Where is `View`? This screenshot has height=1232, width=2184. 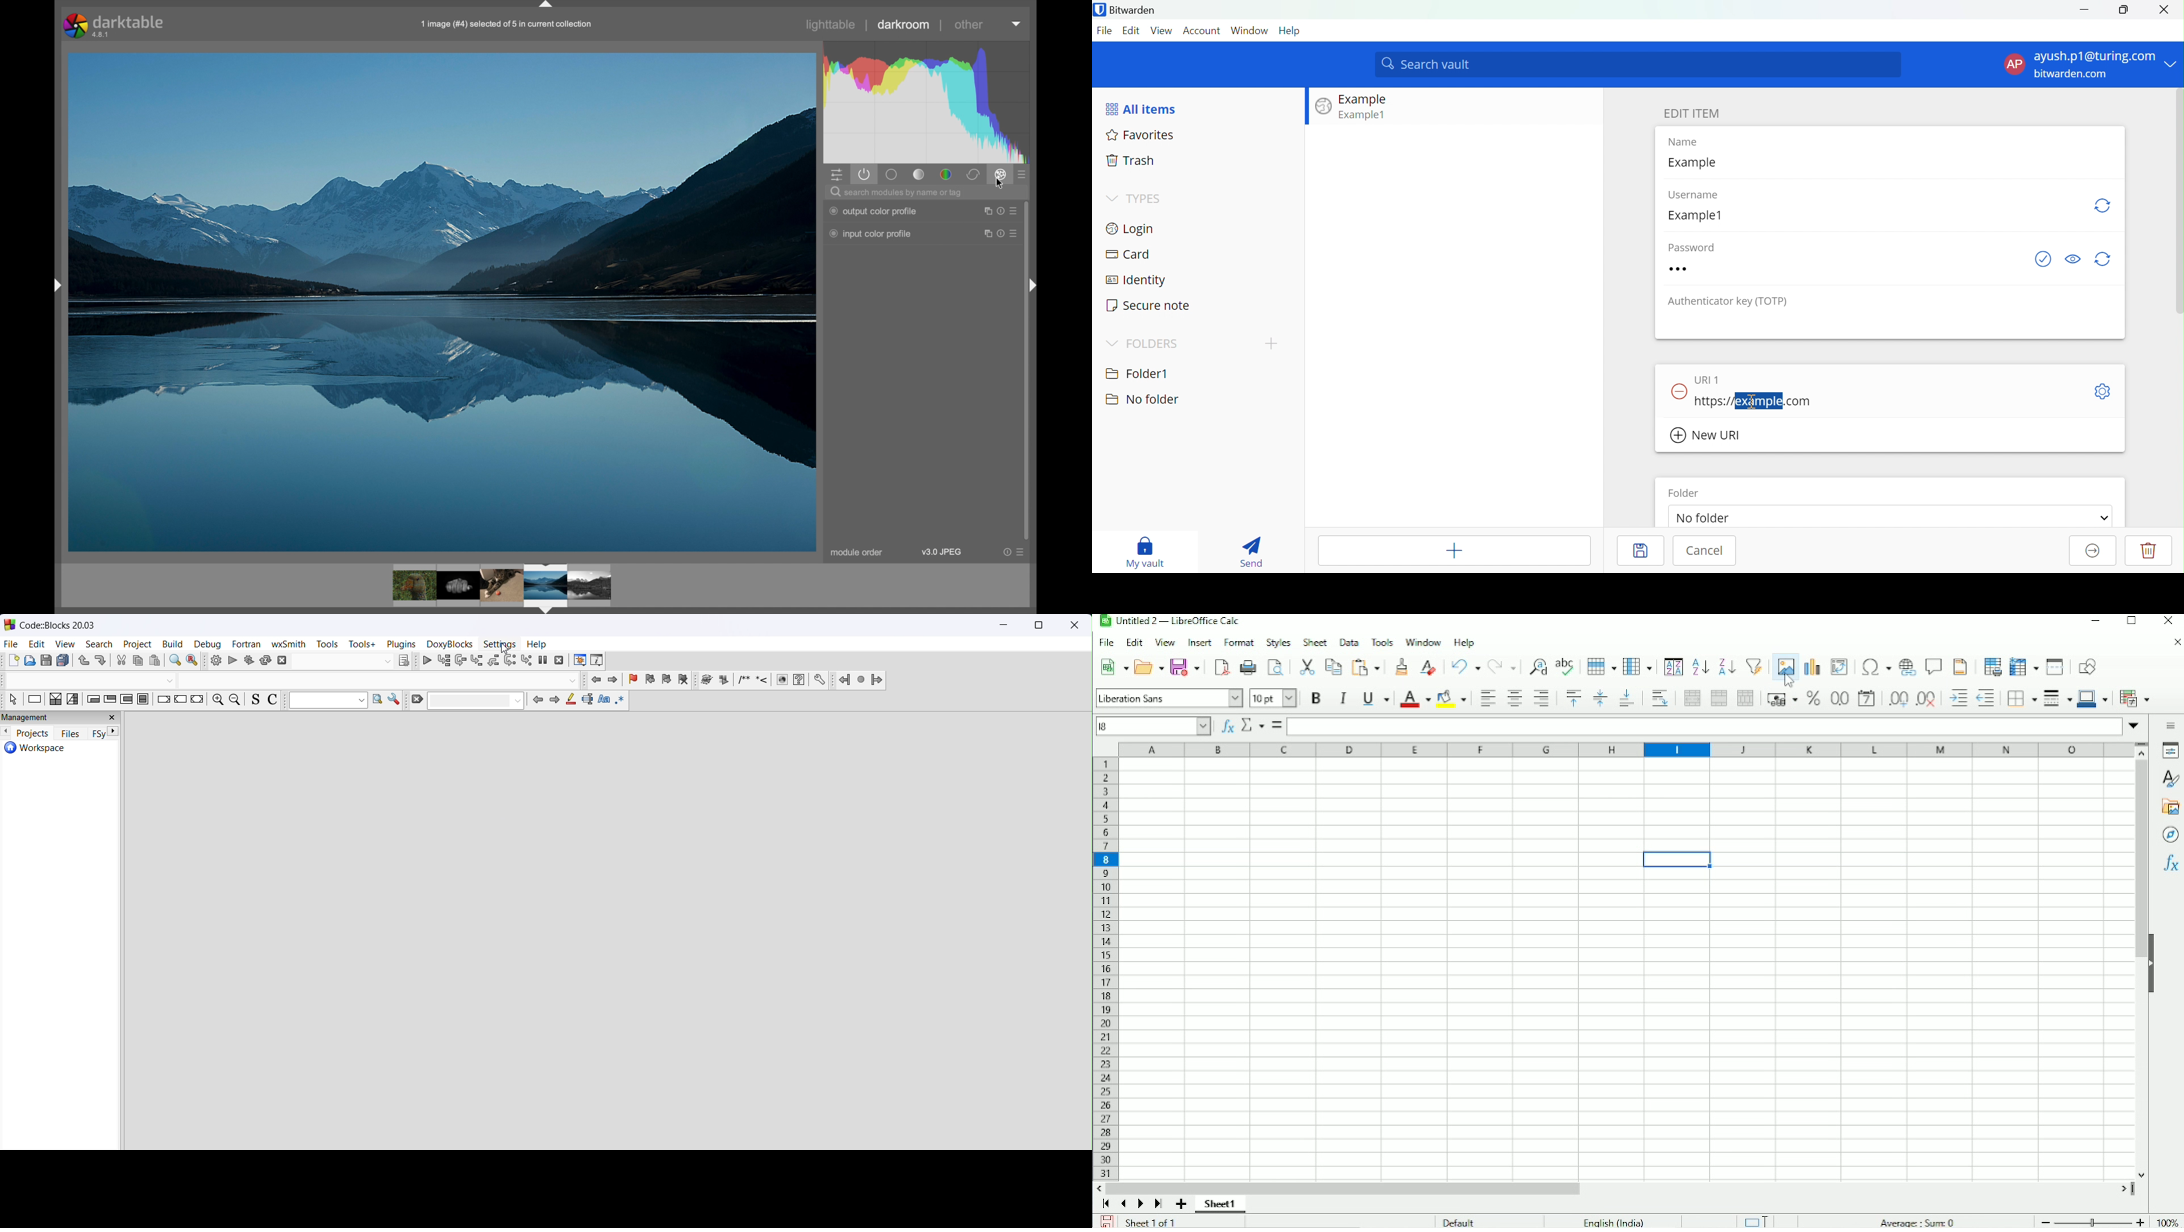
View is located at coordinates (1163, 642).